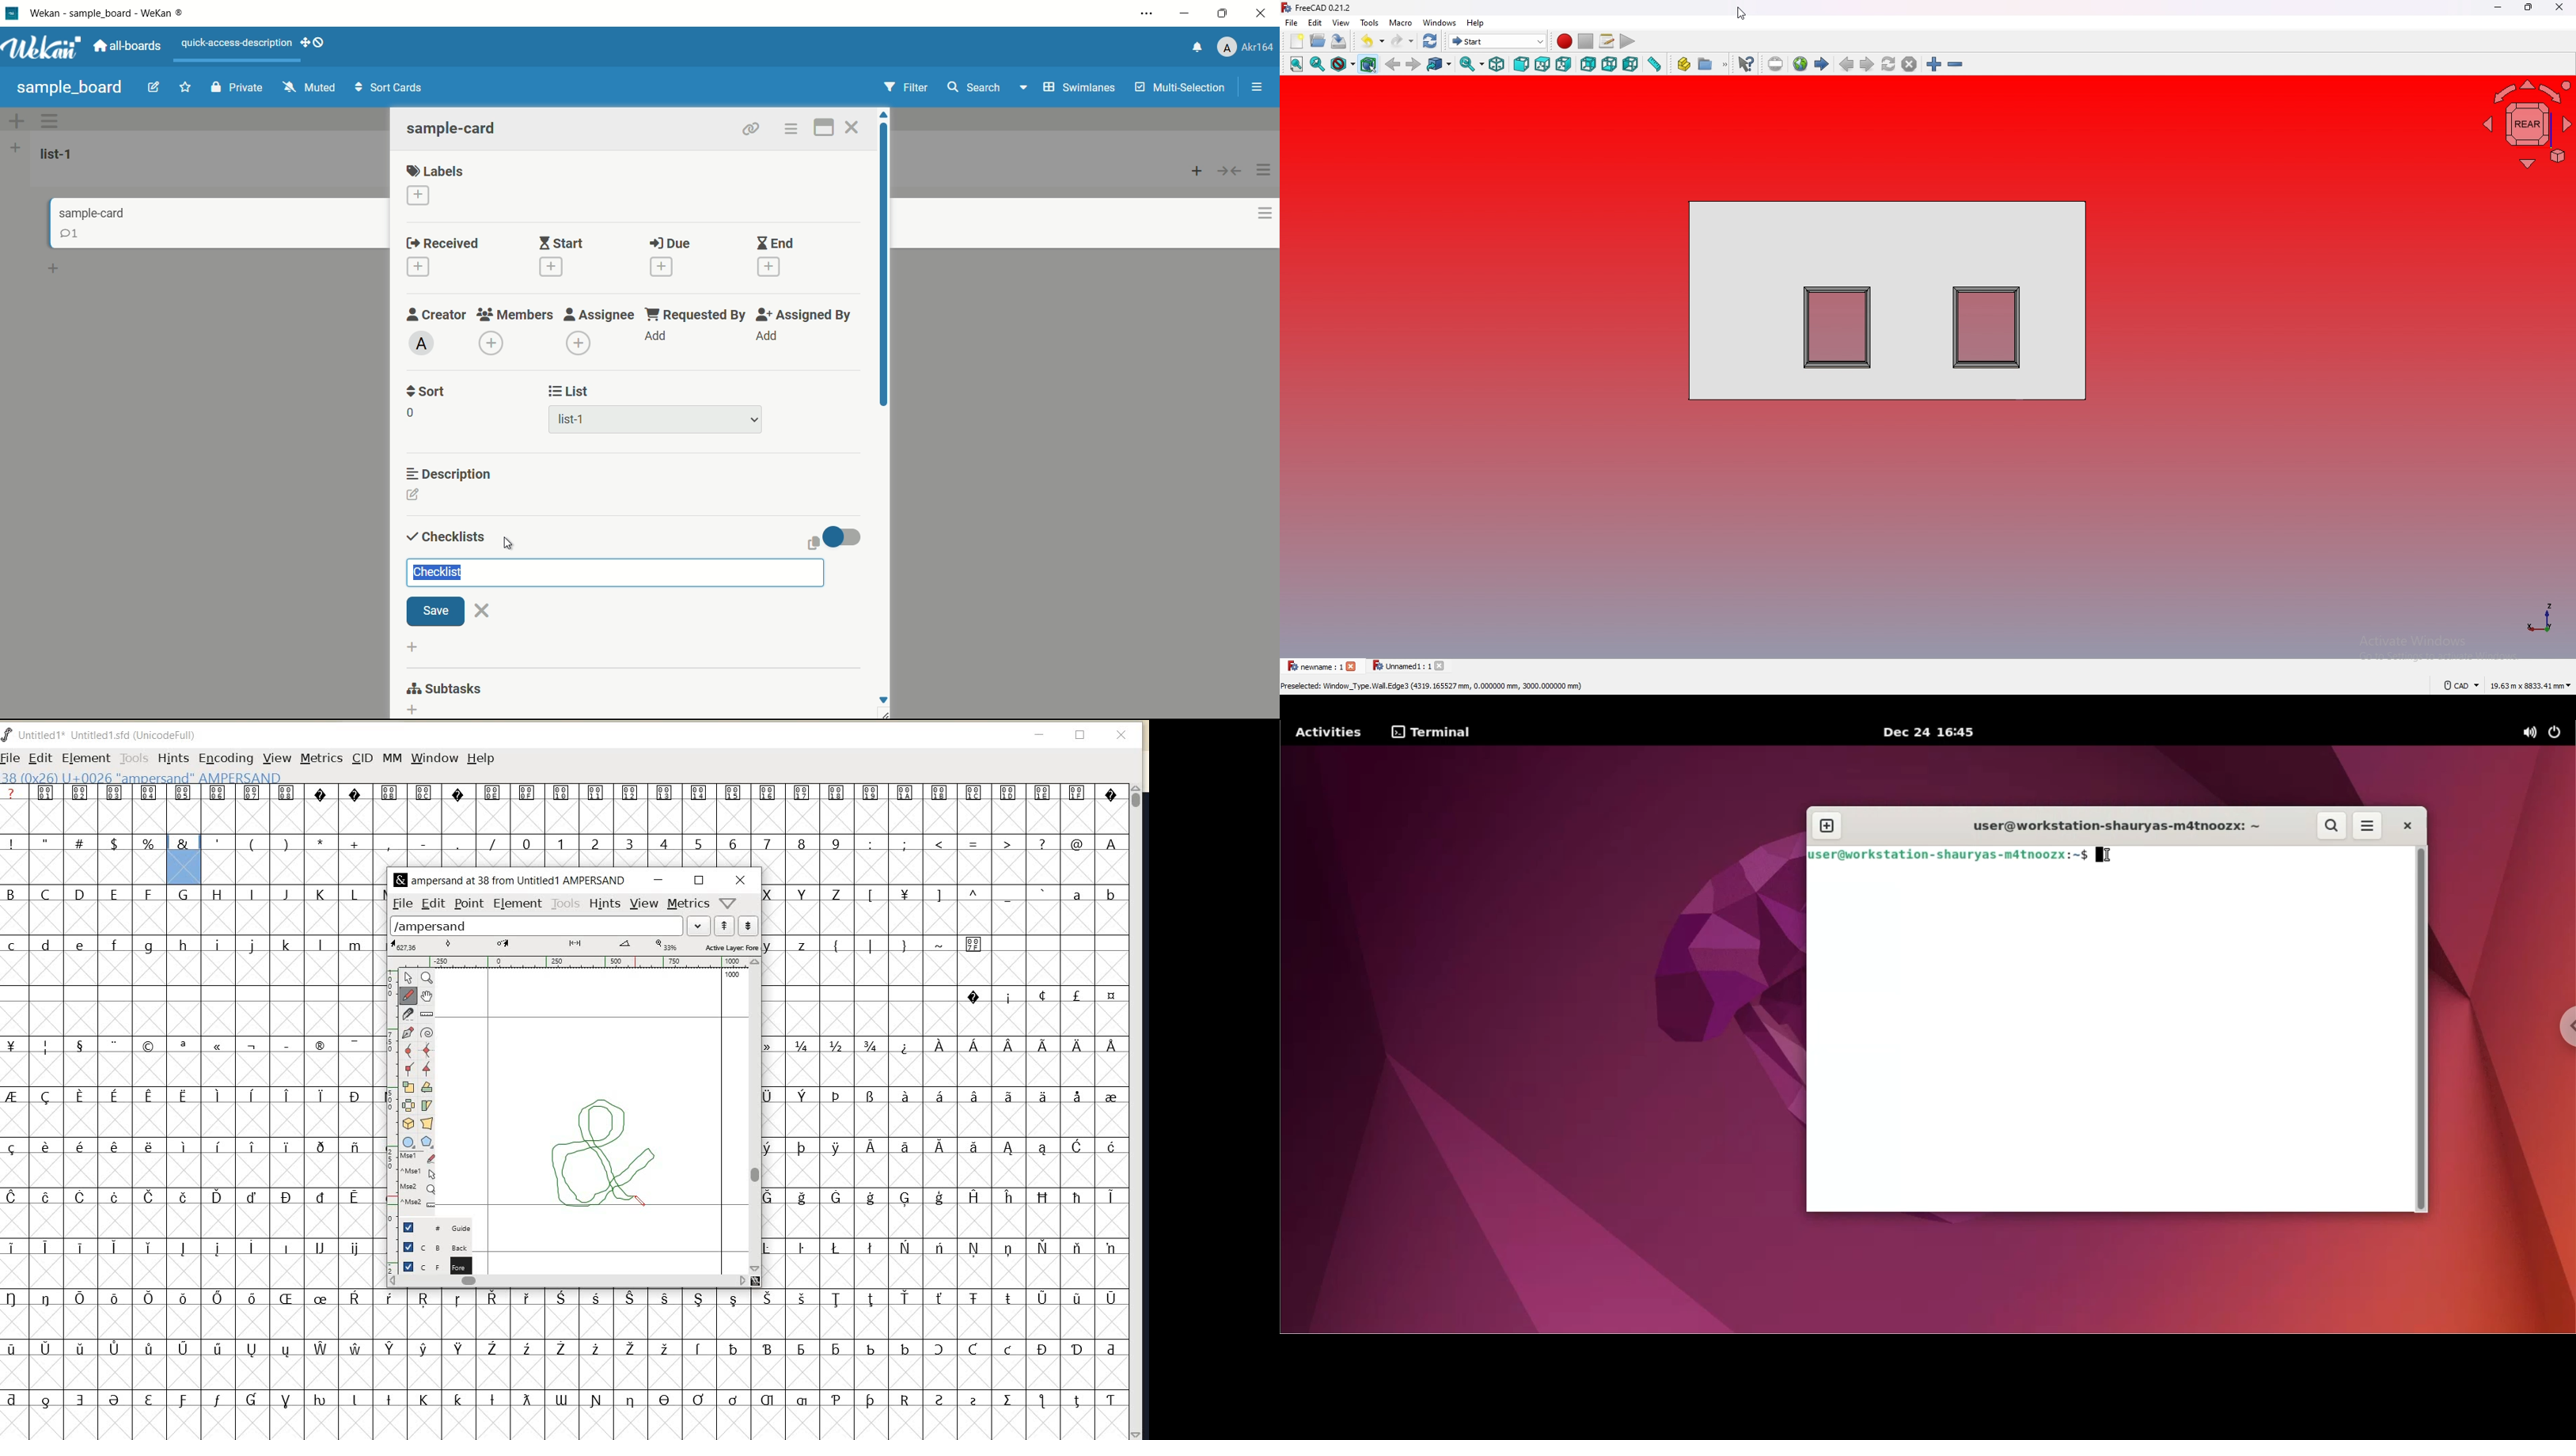  Describe the element at coordinates (1471, 64) in the screenshot. I see `sync view` at that location.